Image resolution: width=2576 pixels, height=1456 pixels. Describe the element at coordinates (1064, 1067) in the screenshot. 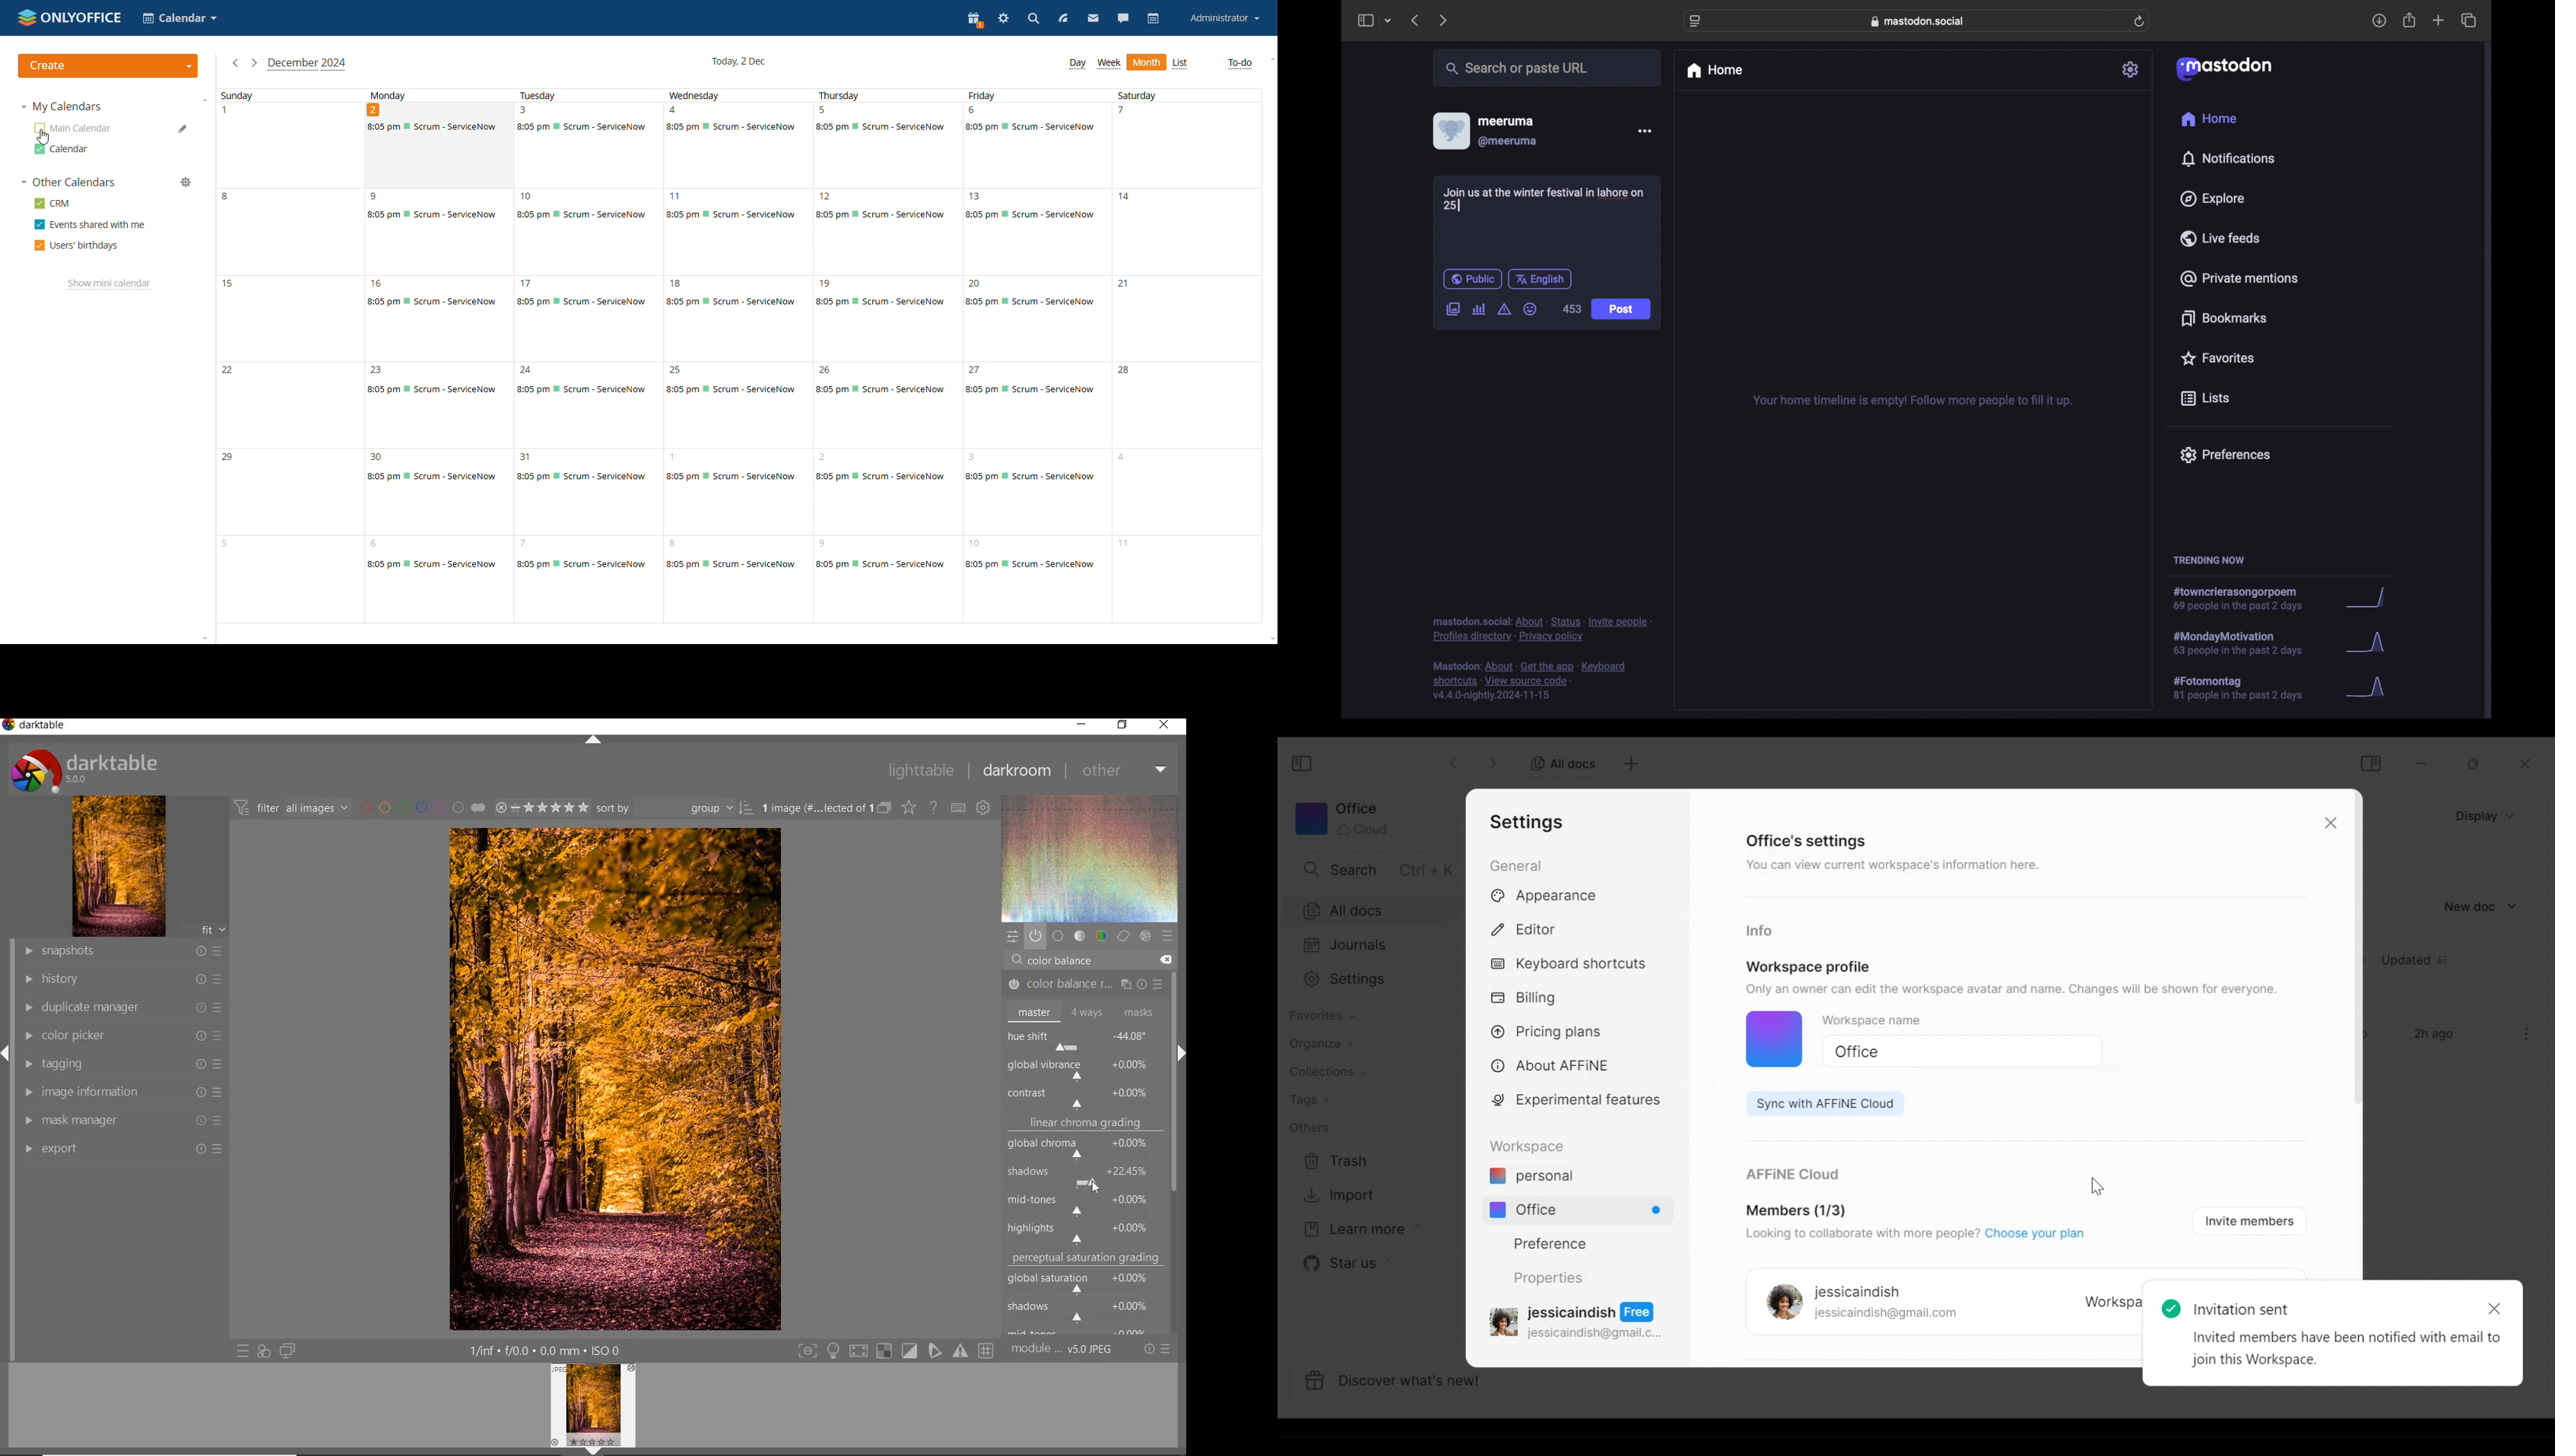

I see `ROTATE ALL HUES BY AN ANGLE AT THE SAME LUMINANCE` at that location.